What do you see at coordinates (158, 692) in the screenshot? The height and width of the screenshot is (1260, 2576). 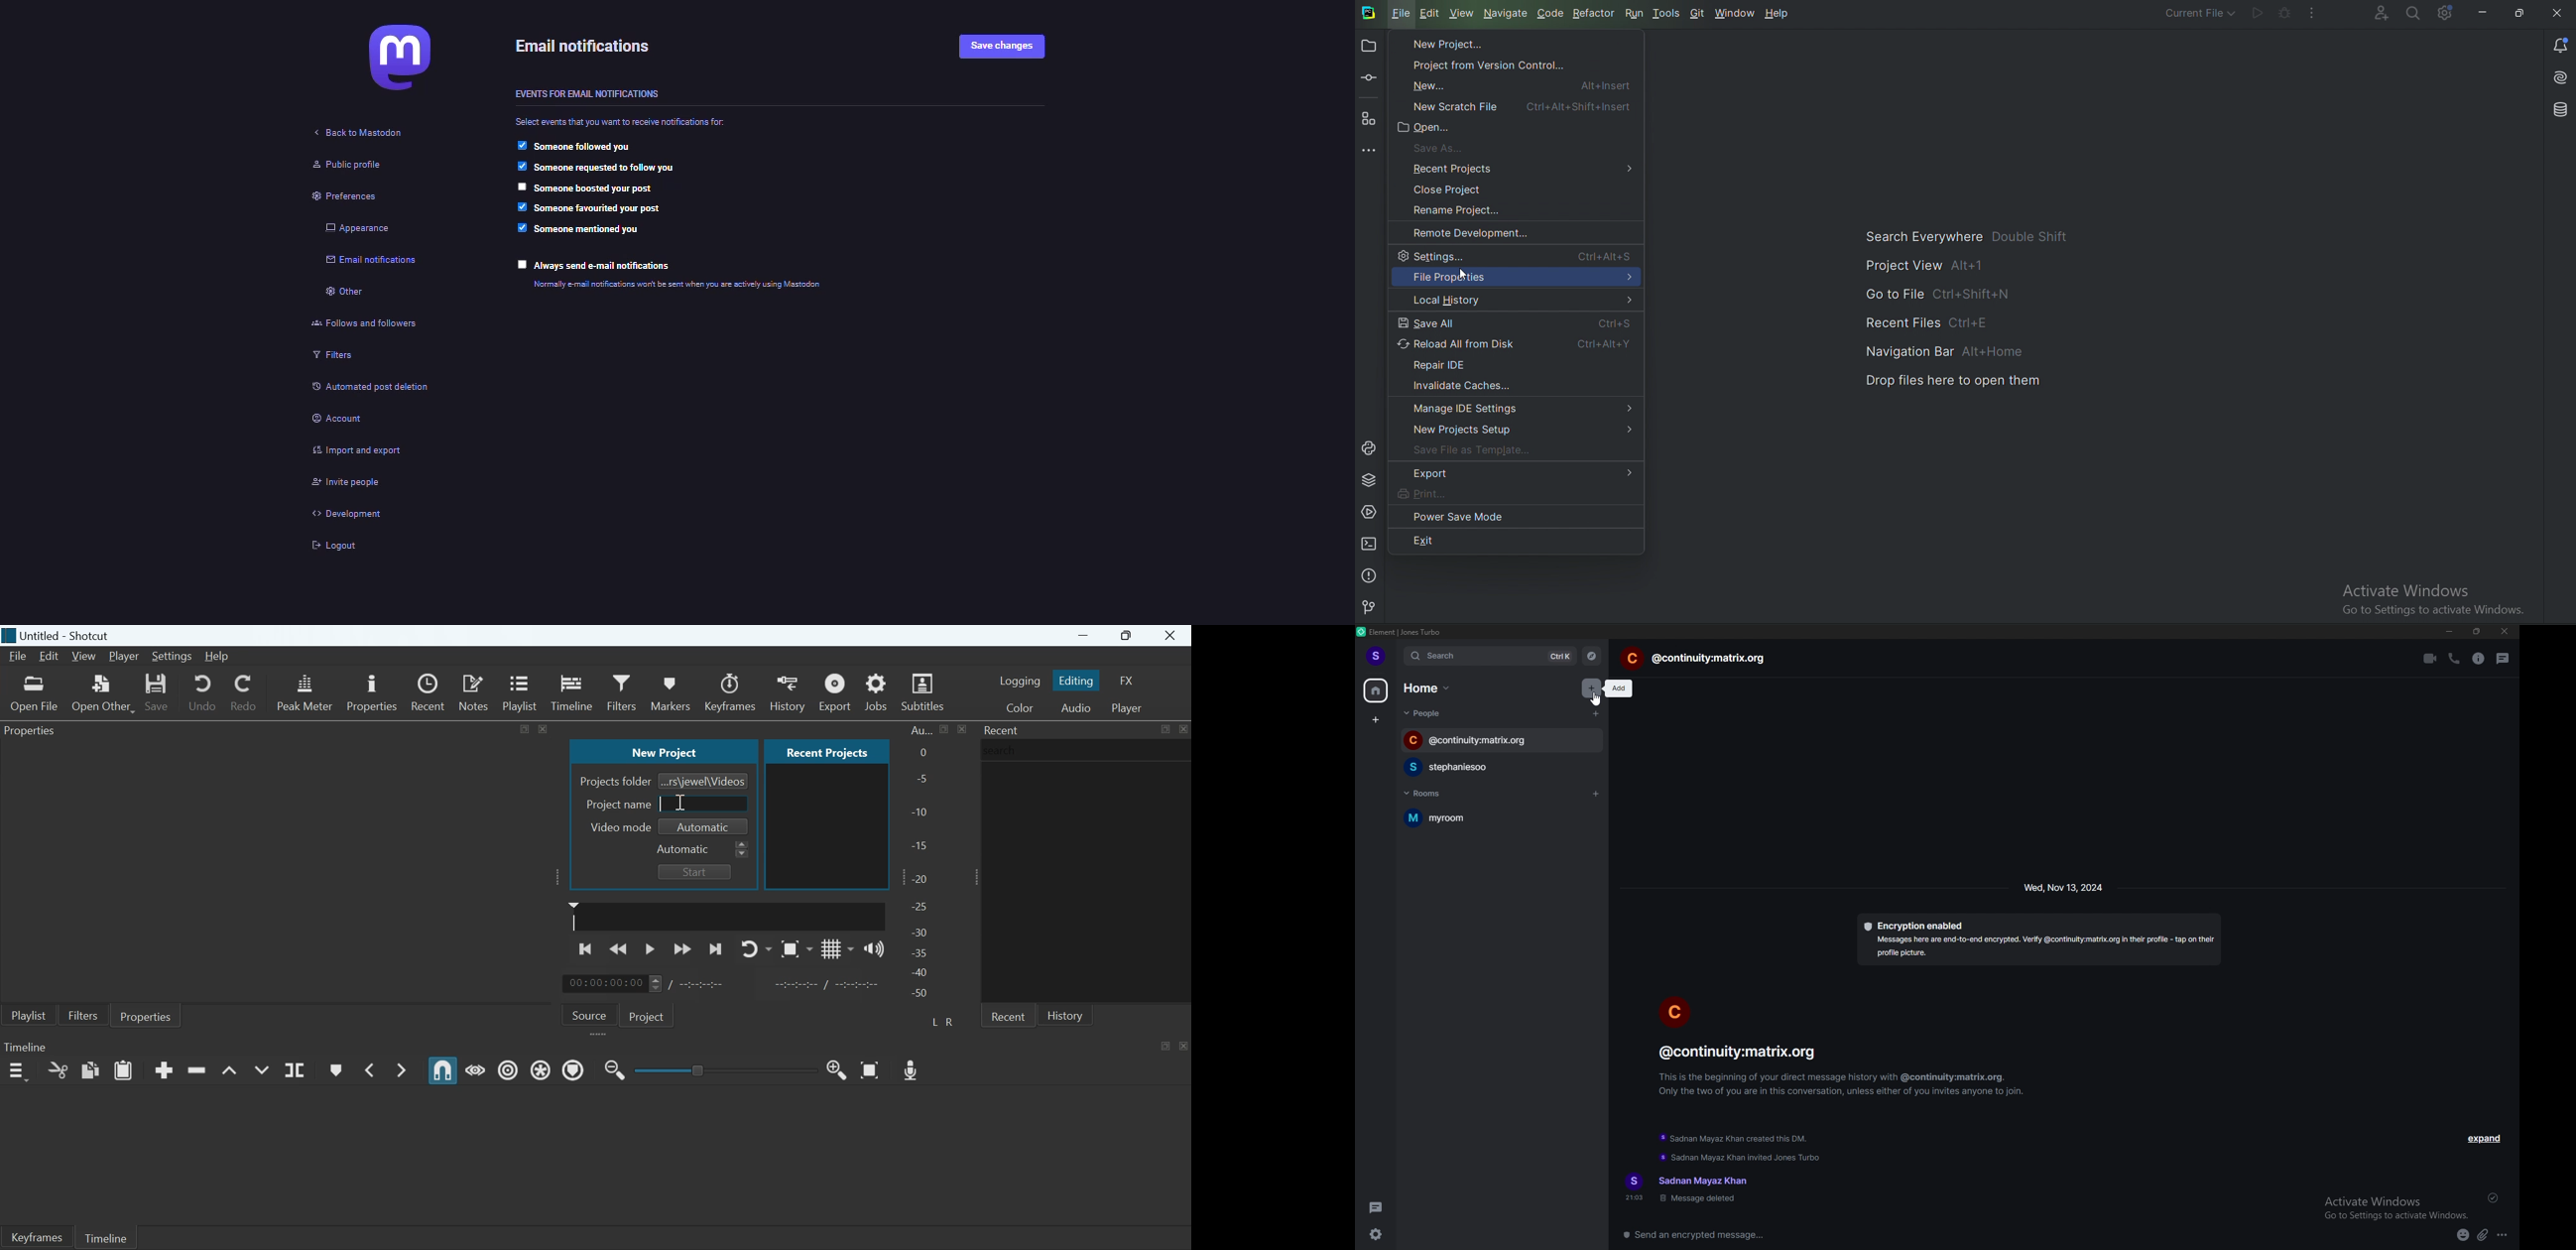 I see `Save project as MLT XML file` at bounding box center [158, 692].